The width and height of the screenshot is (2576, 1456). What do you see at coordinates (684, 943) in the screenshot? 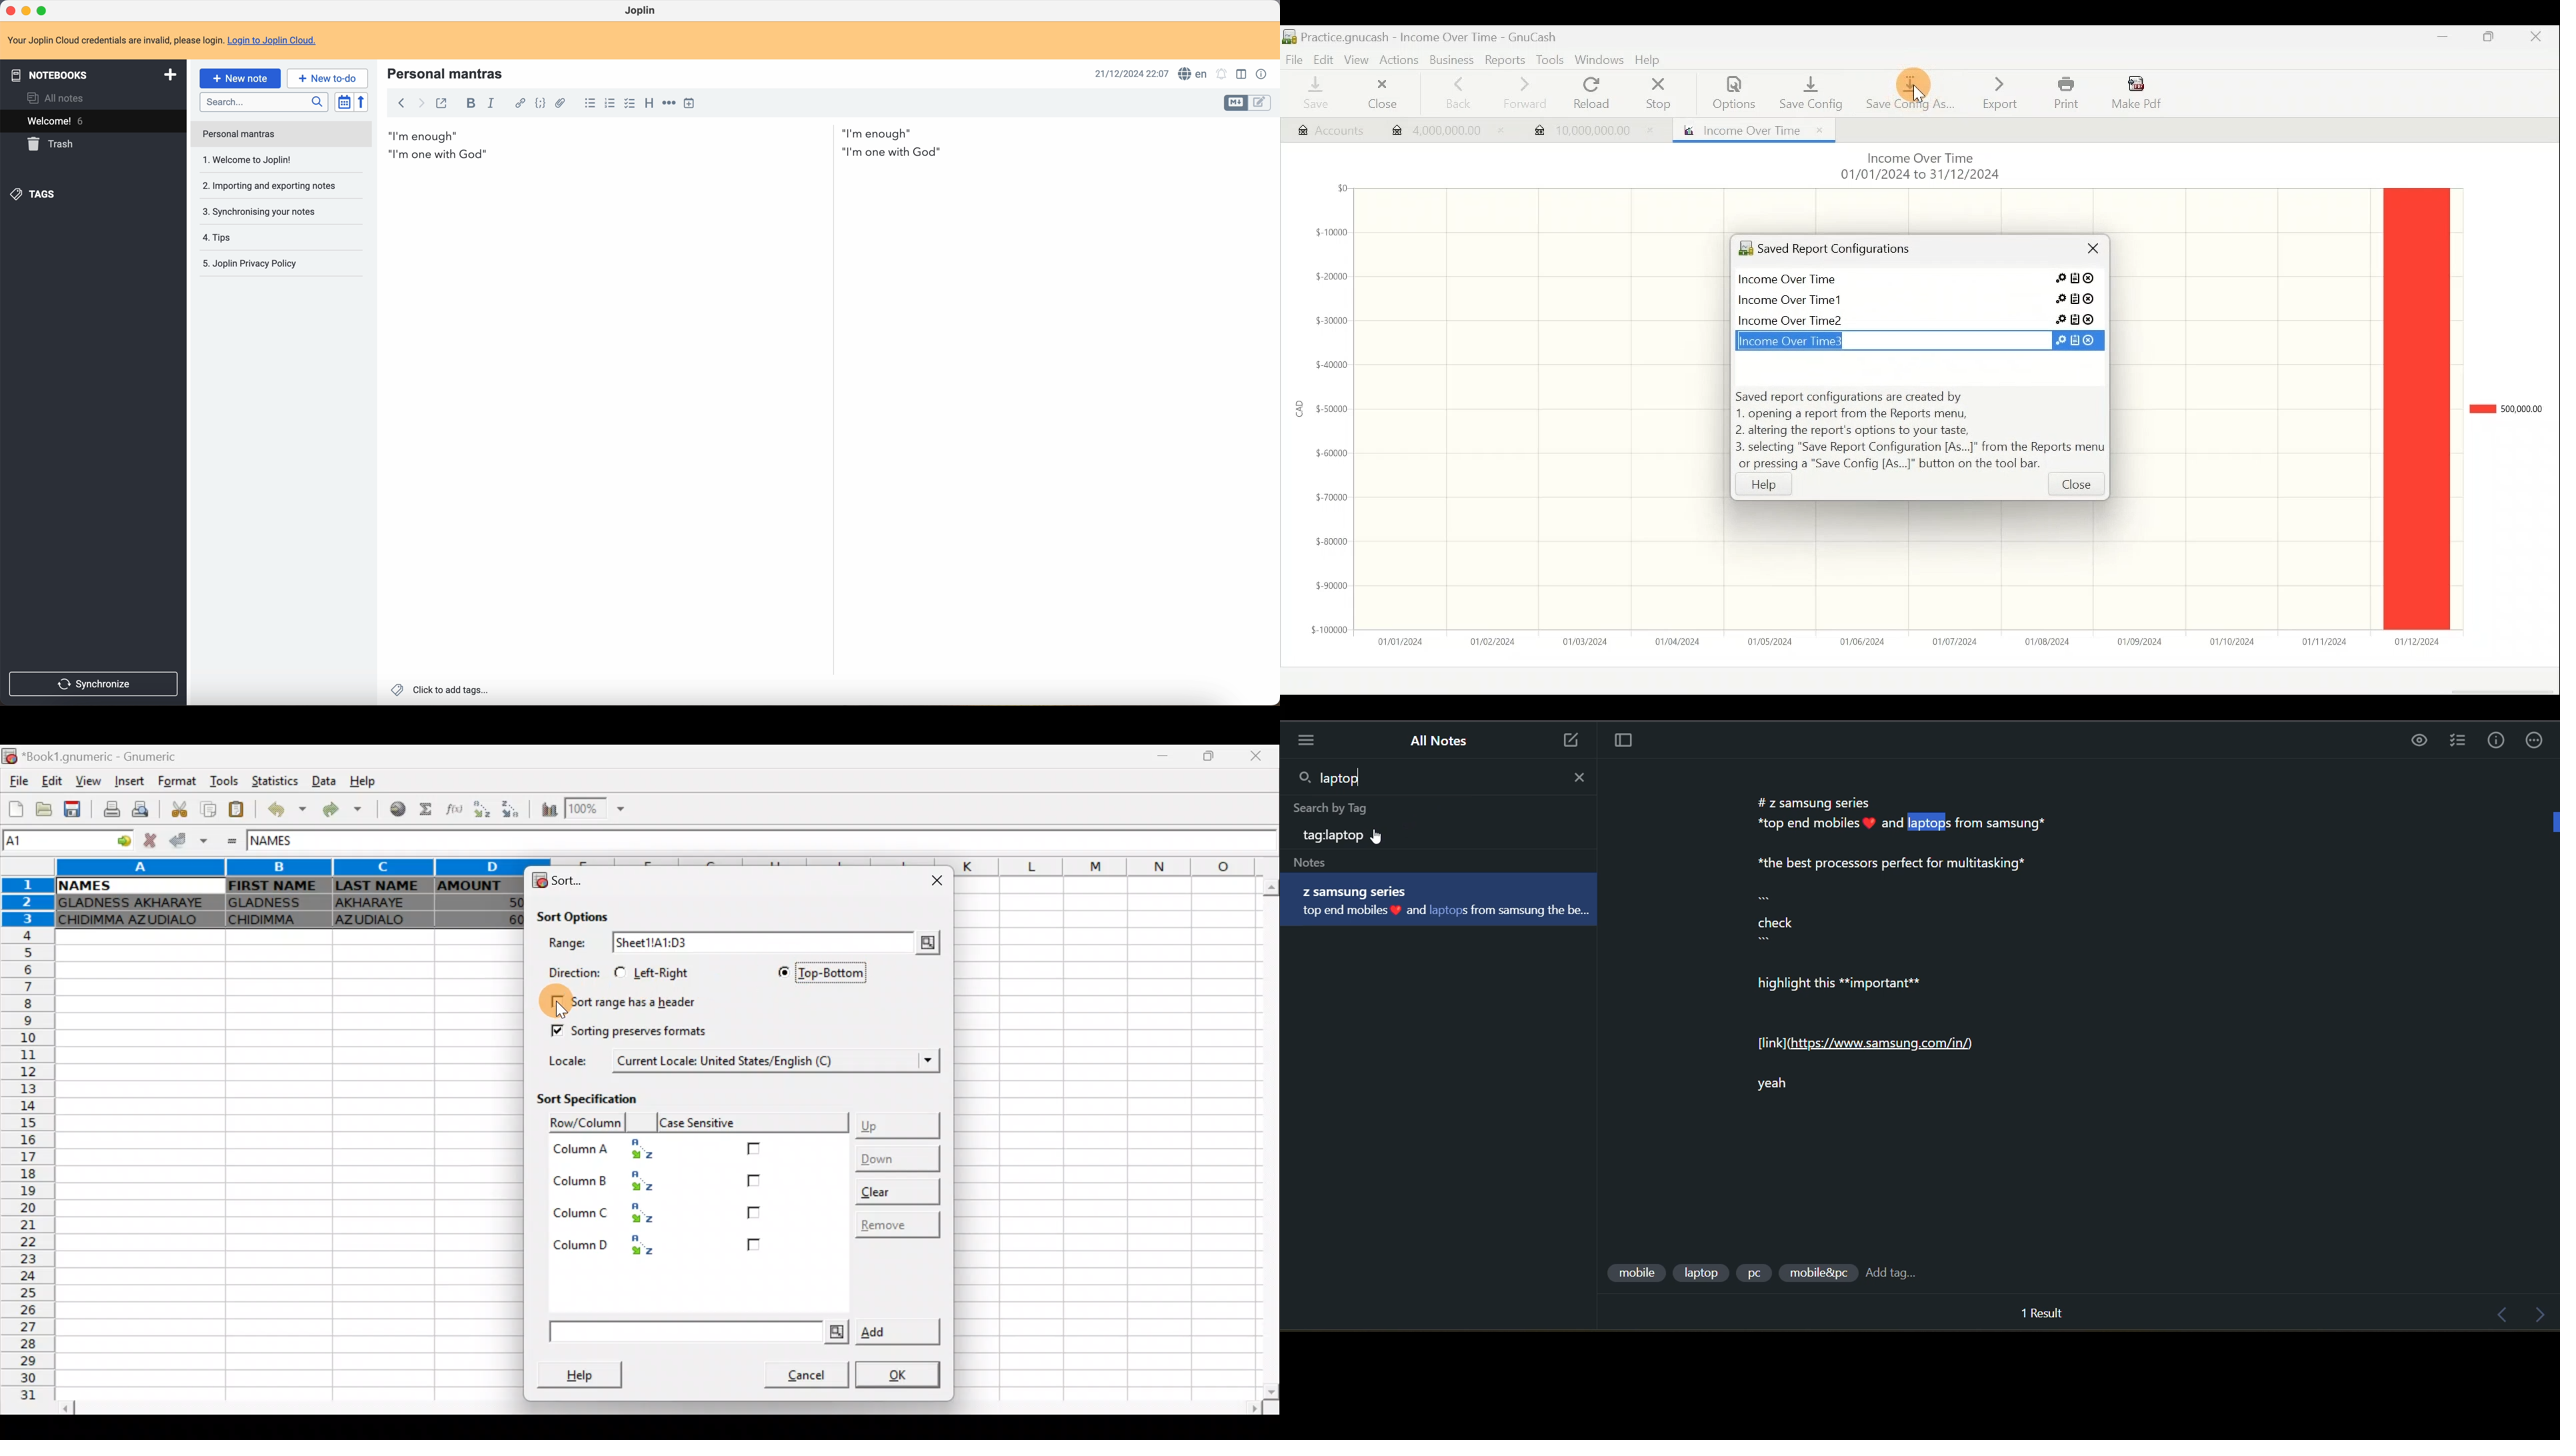
I see `Sheet1!A1:D3` at bounding box center [684, 943].